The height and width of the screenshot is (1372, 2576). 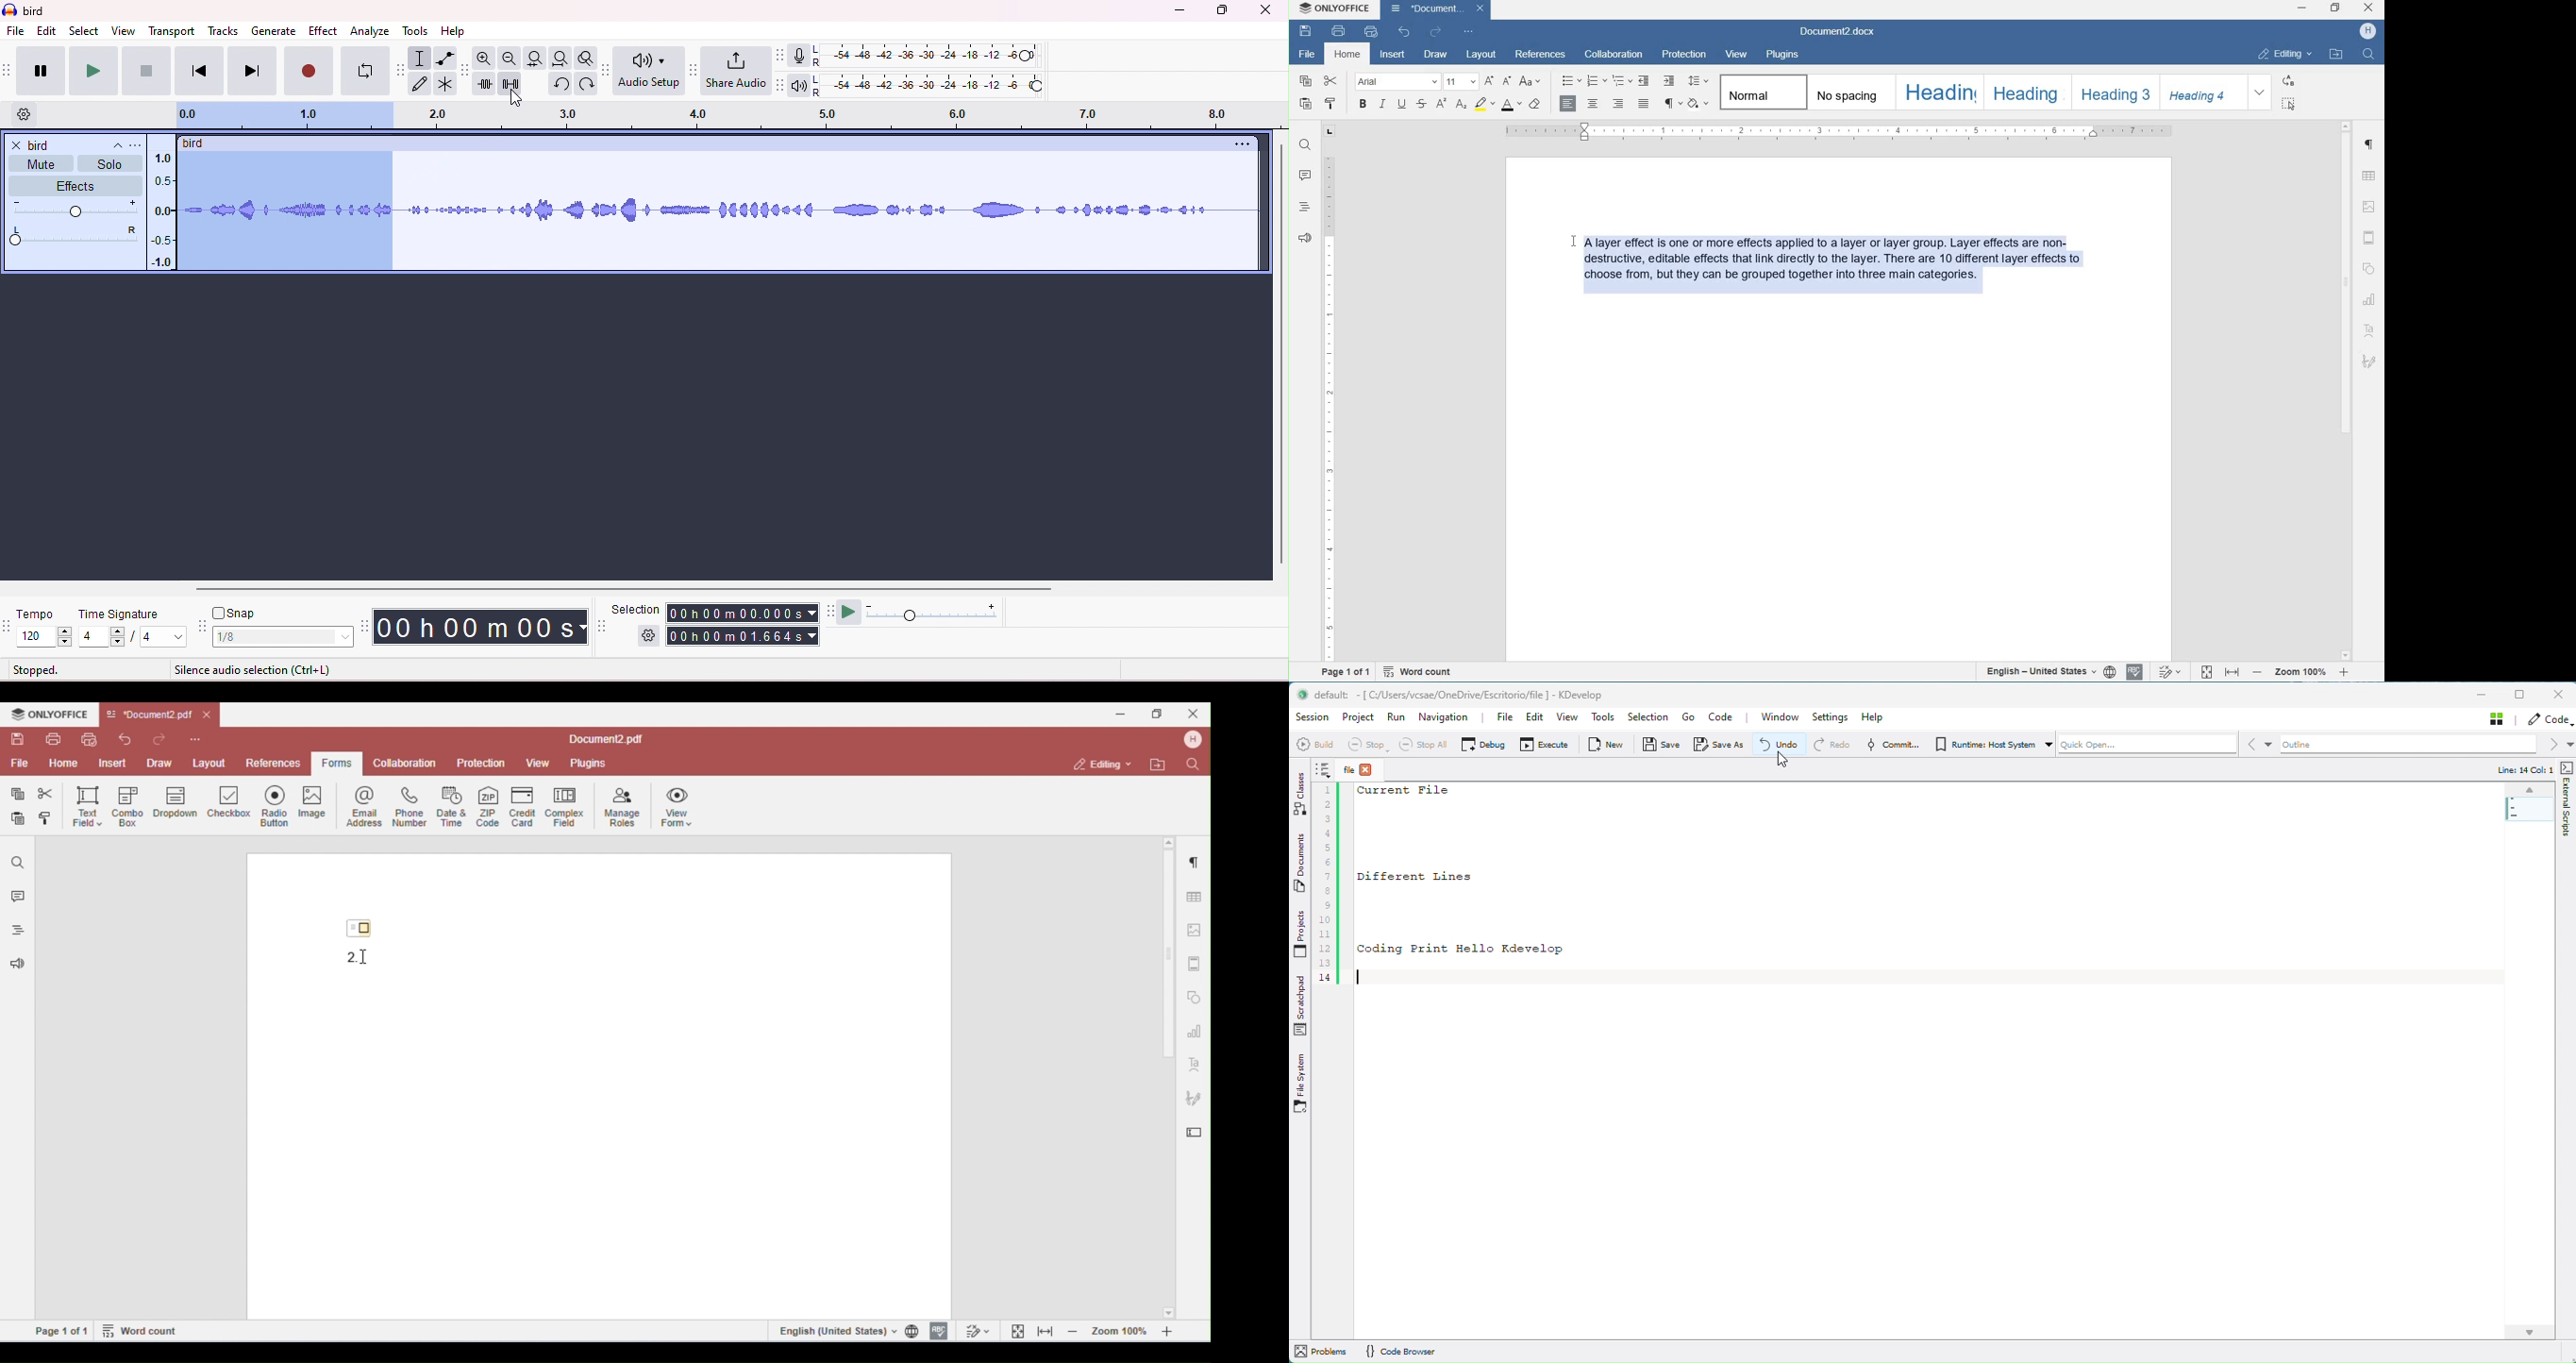 What do you see at coordinates (47, 31) in the screenshot?
I see `edit` at bounding box center [47, 31].